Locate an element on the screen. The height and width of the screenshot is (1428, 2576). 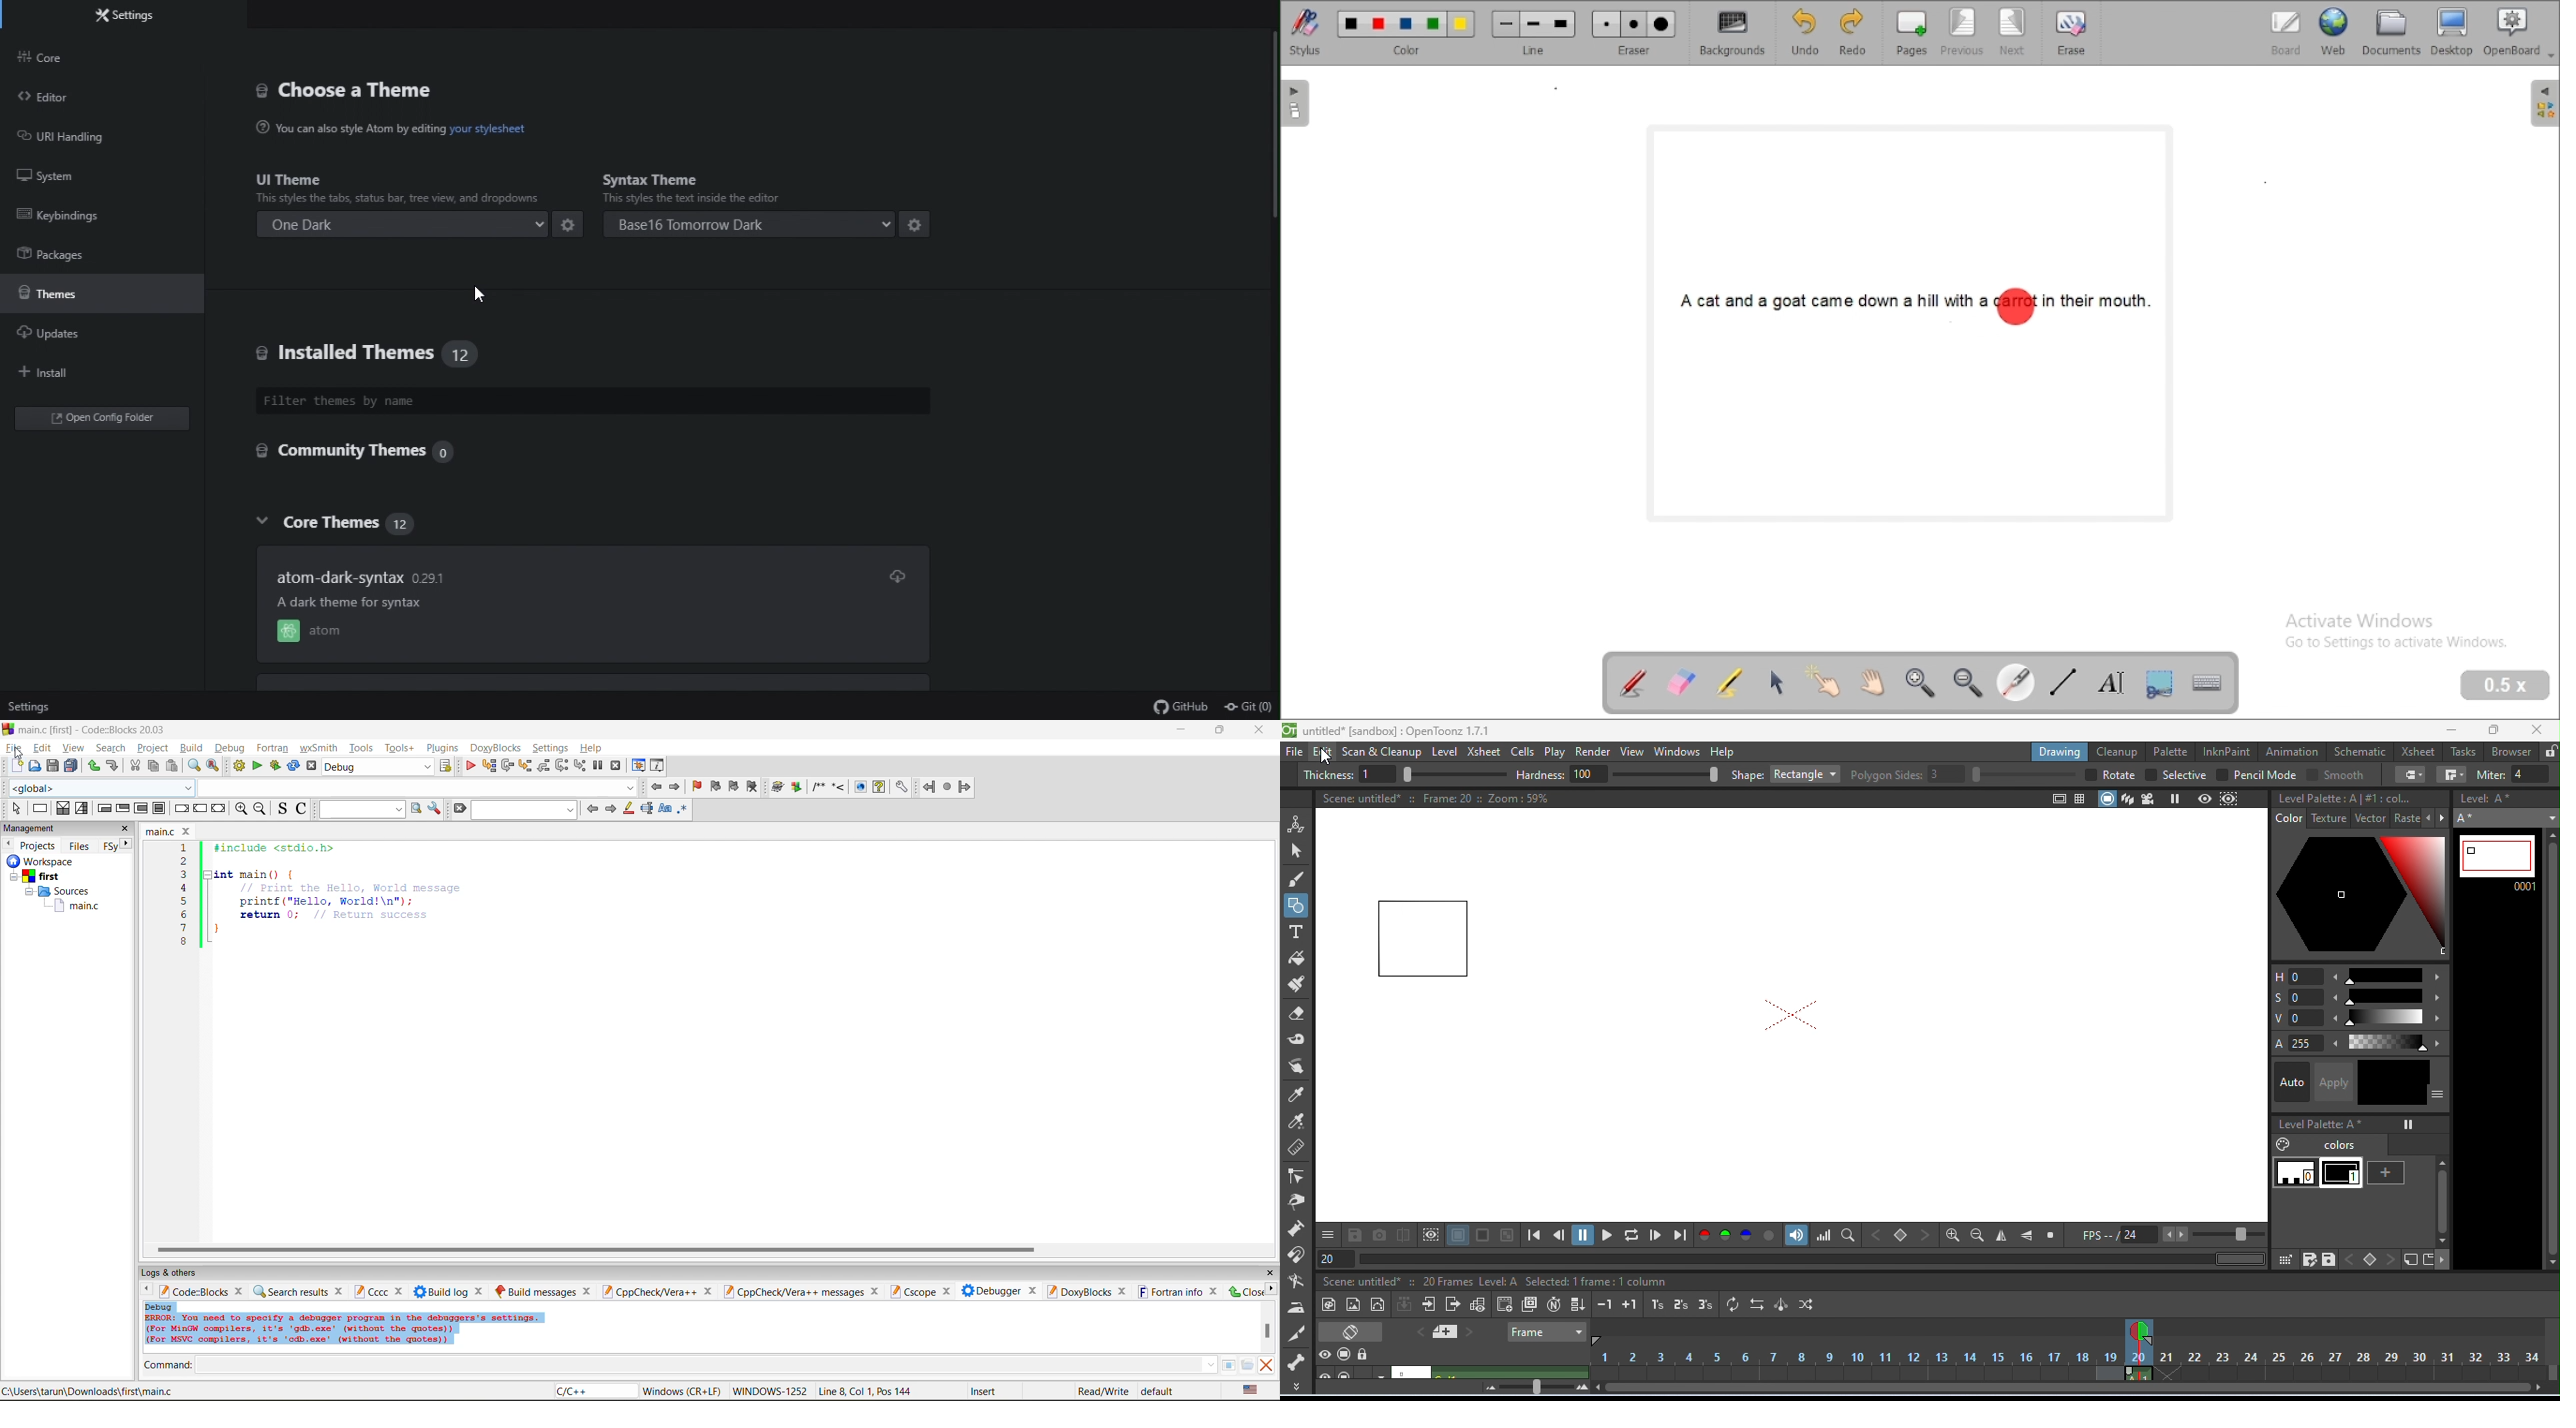
help is located at coordinates (879, 787).